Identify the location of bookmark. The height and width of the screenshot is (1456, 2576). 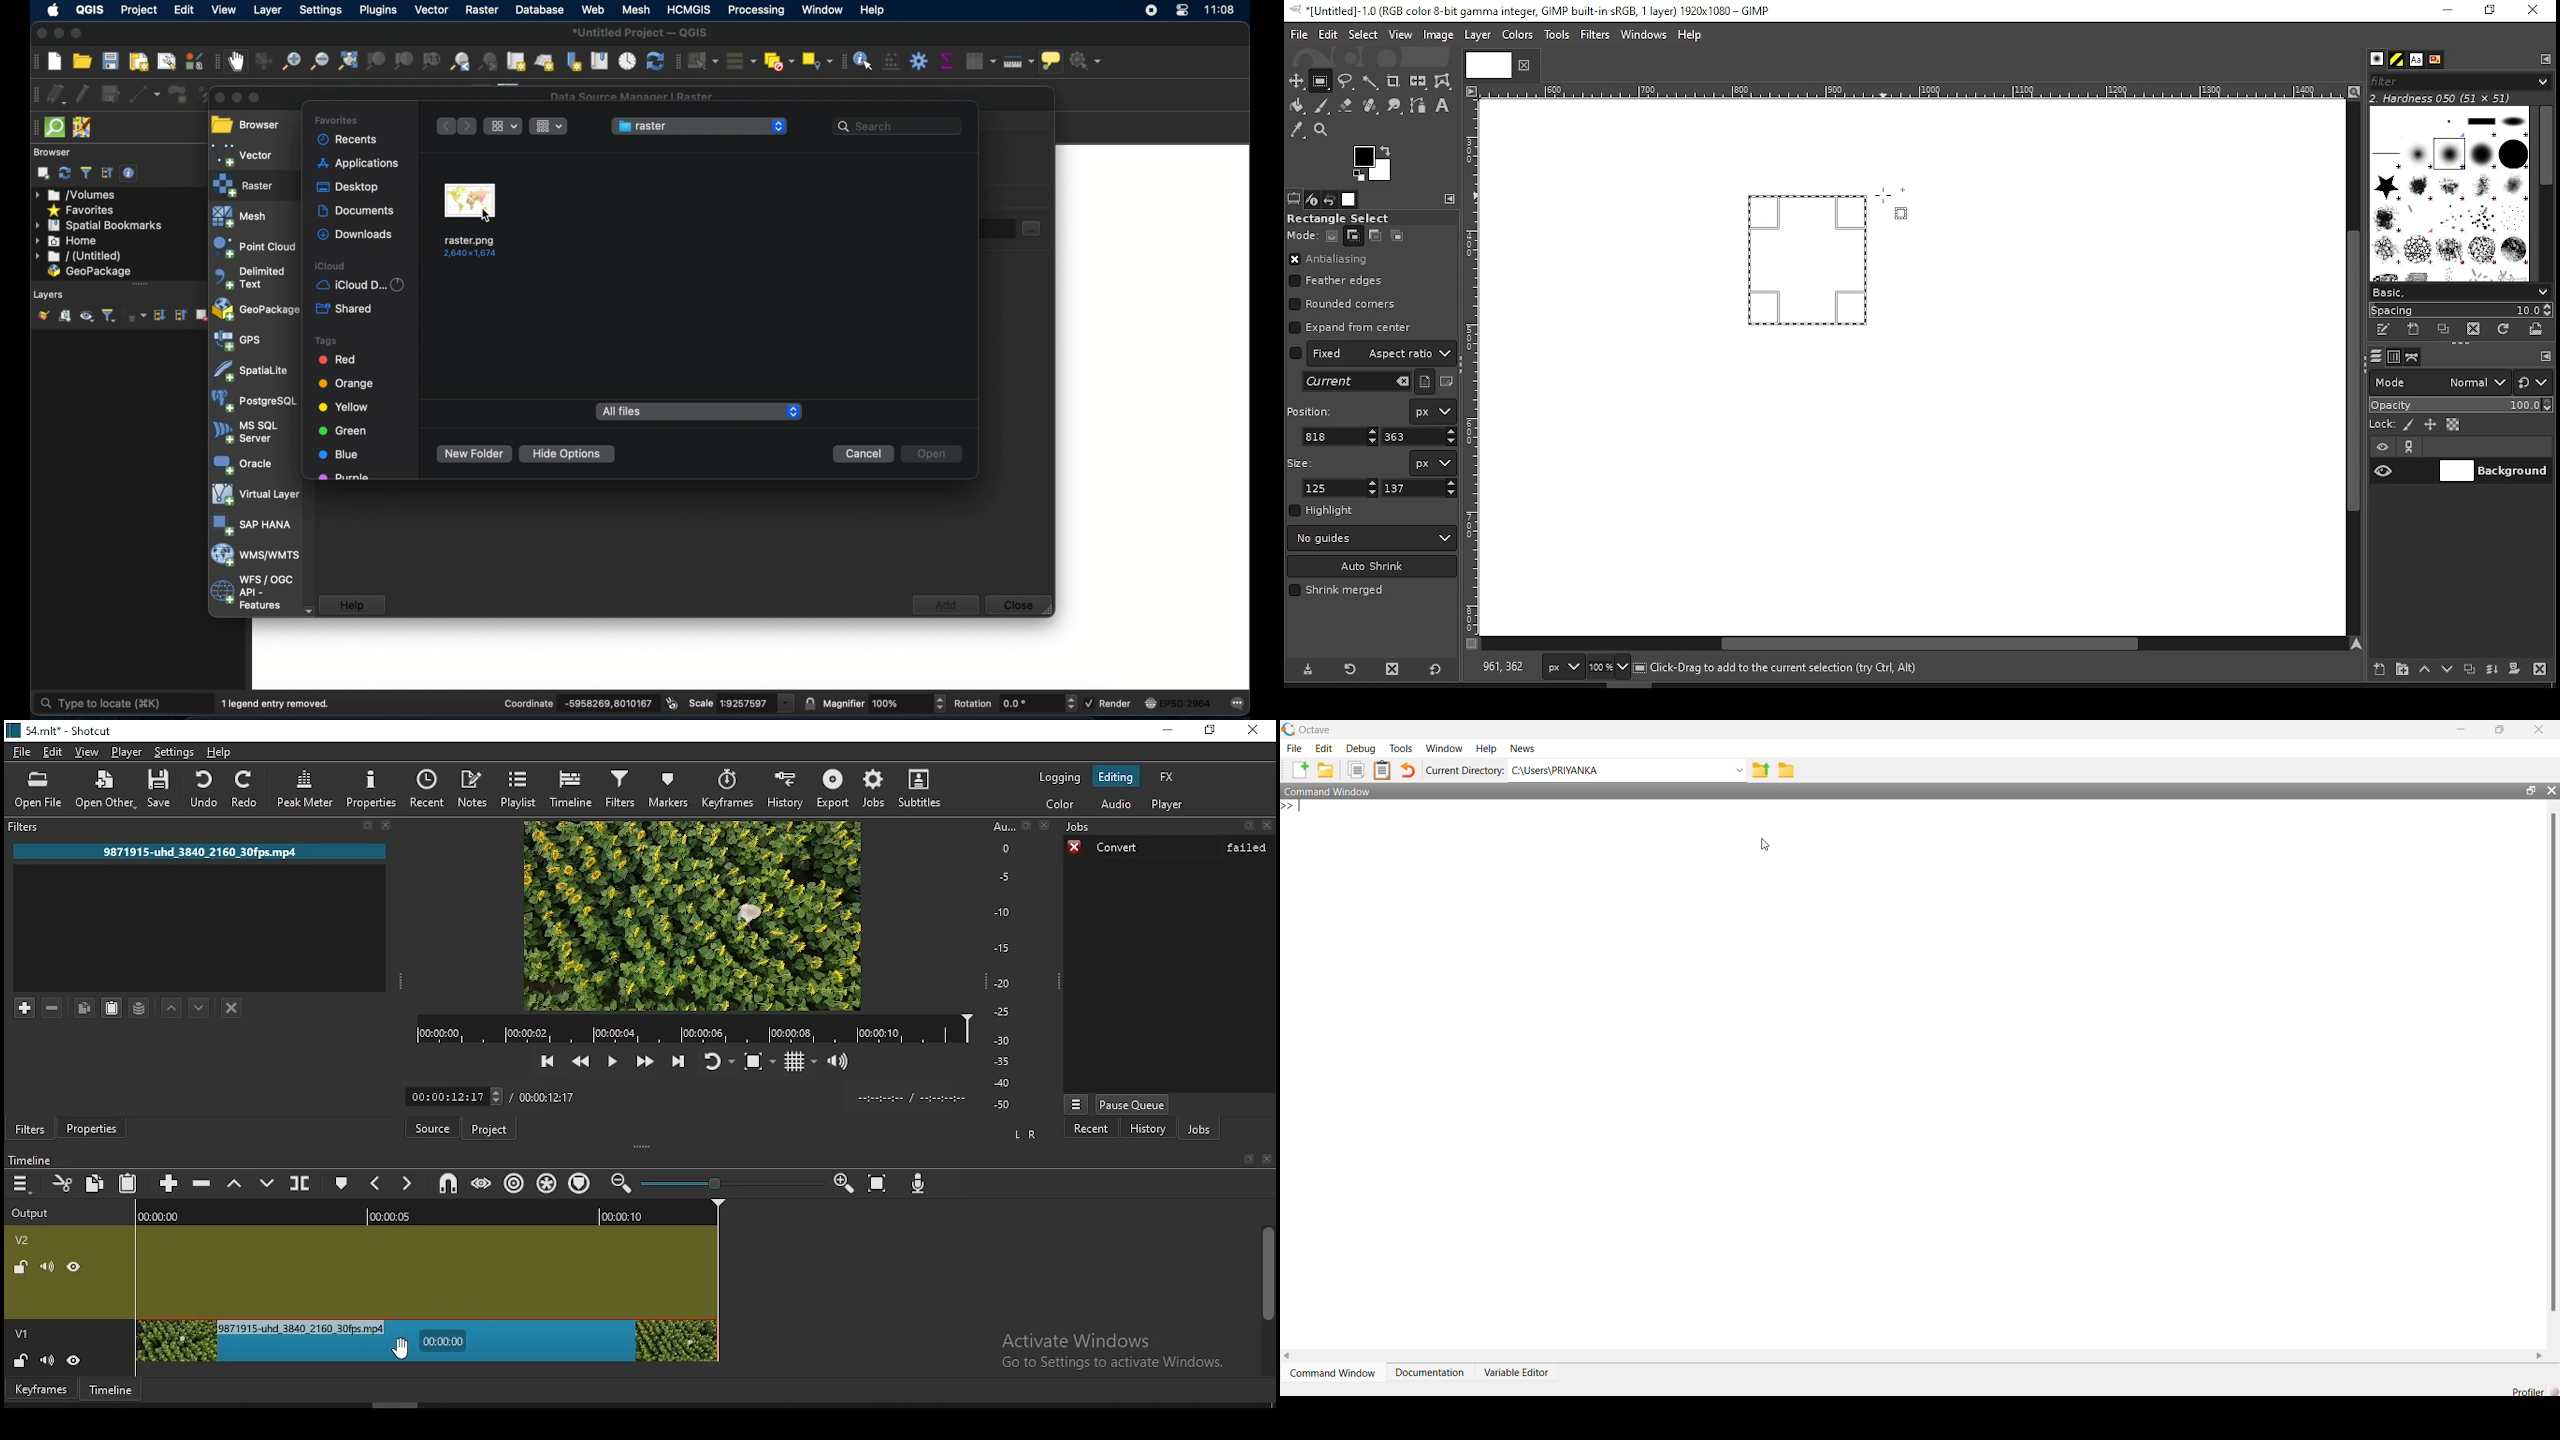
(1243, 1158).